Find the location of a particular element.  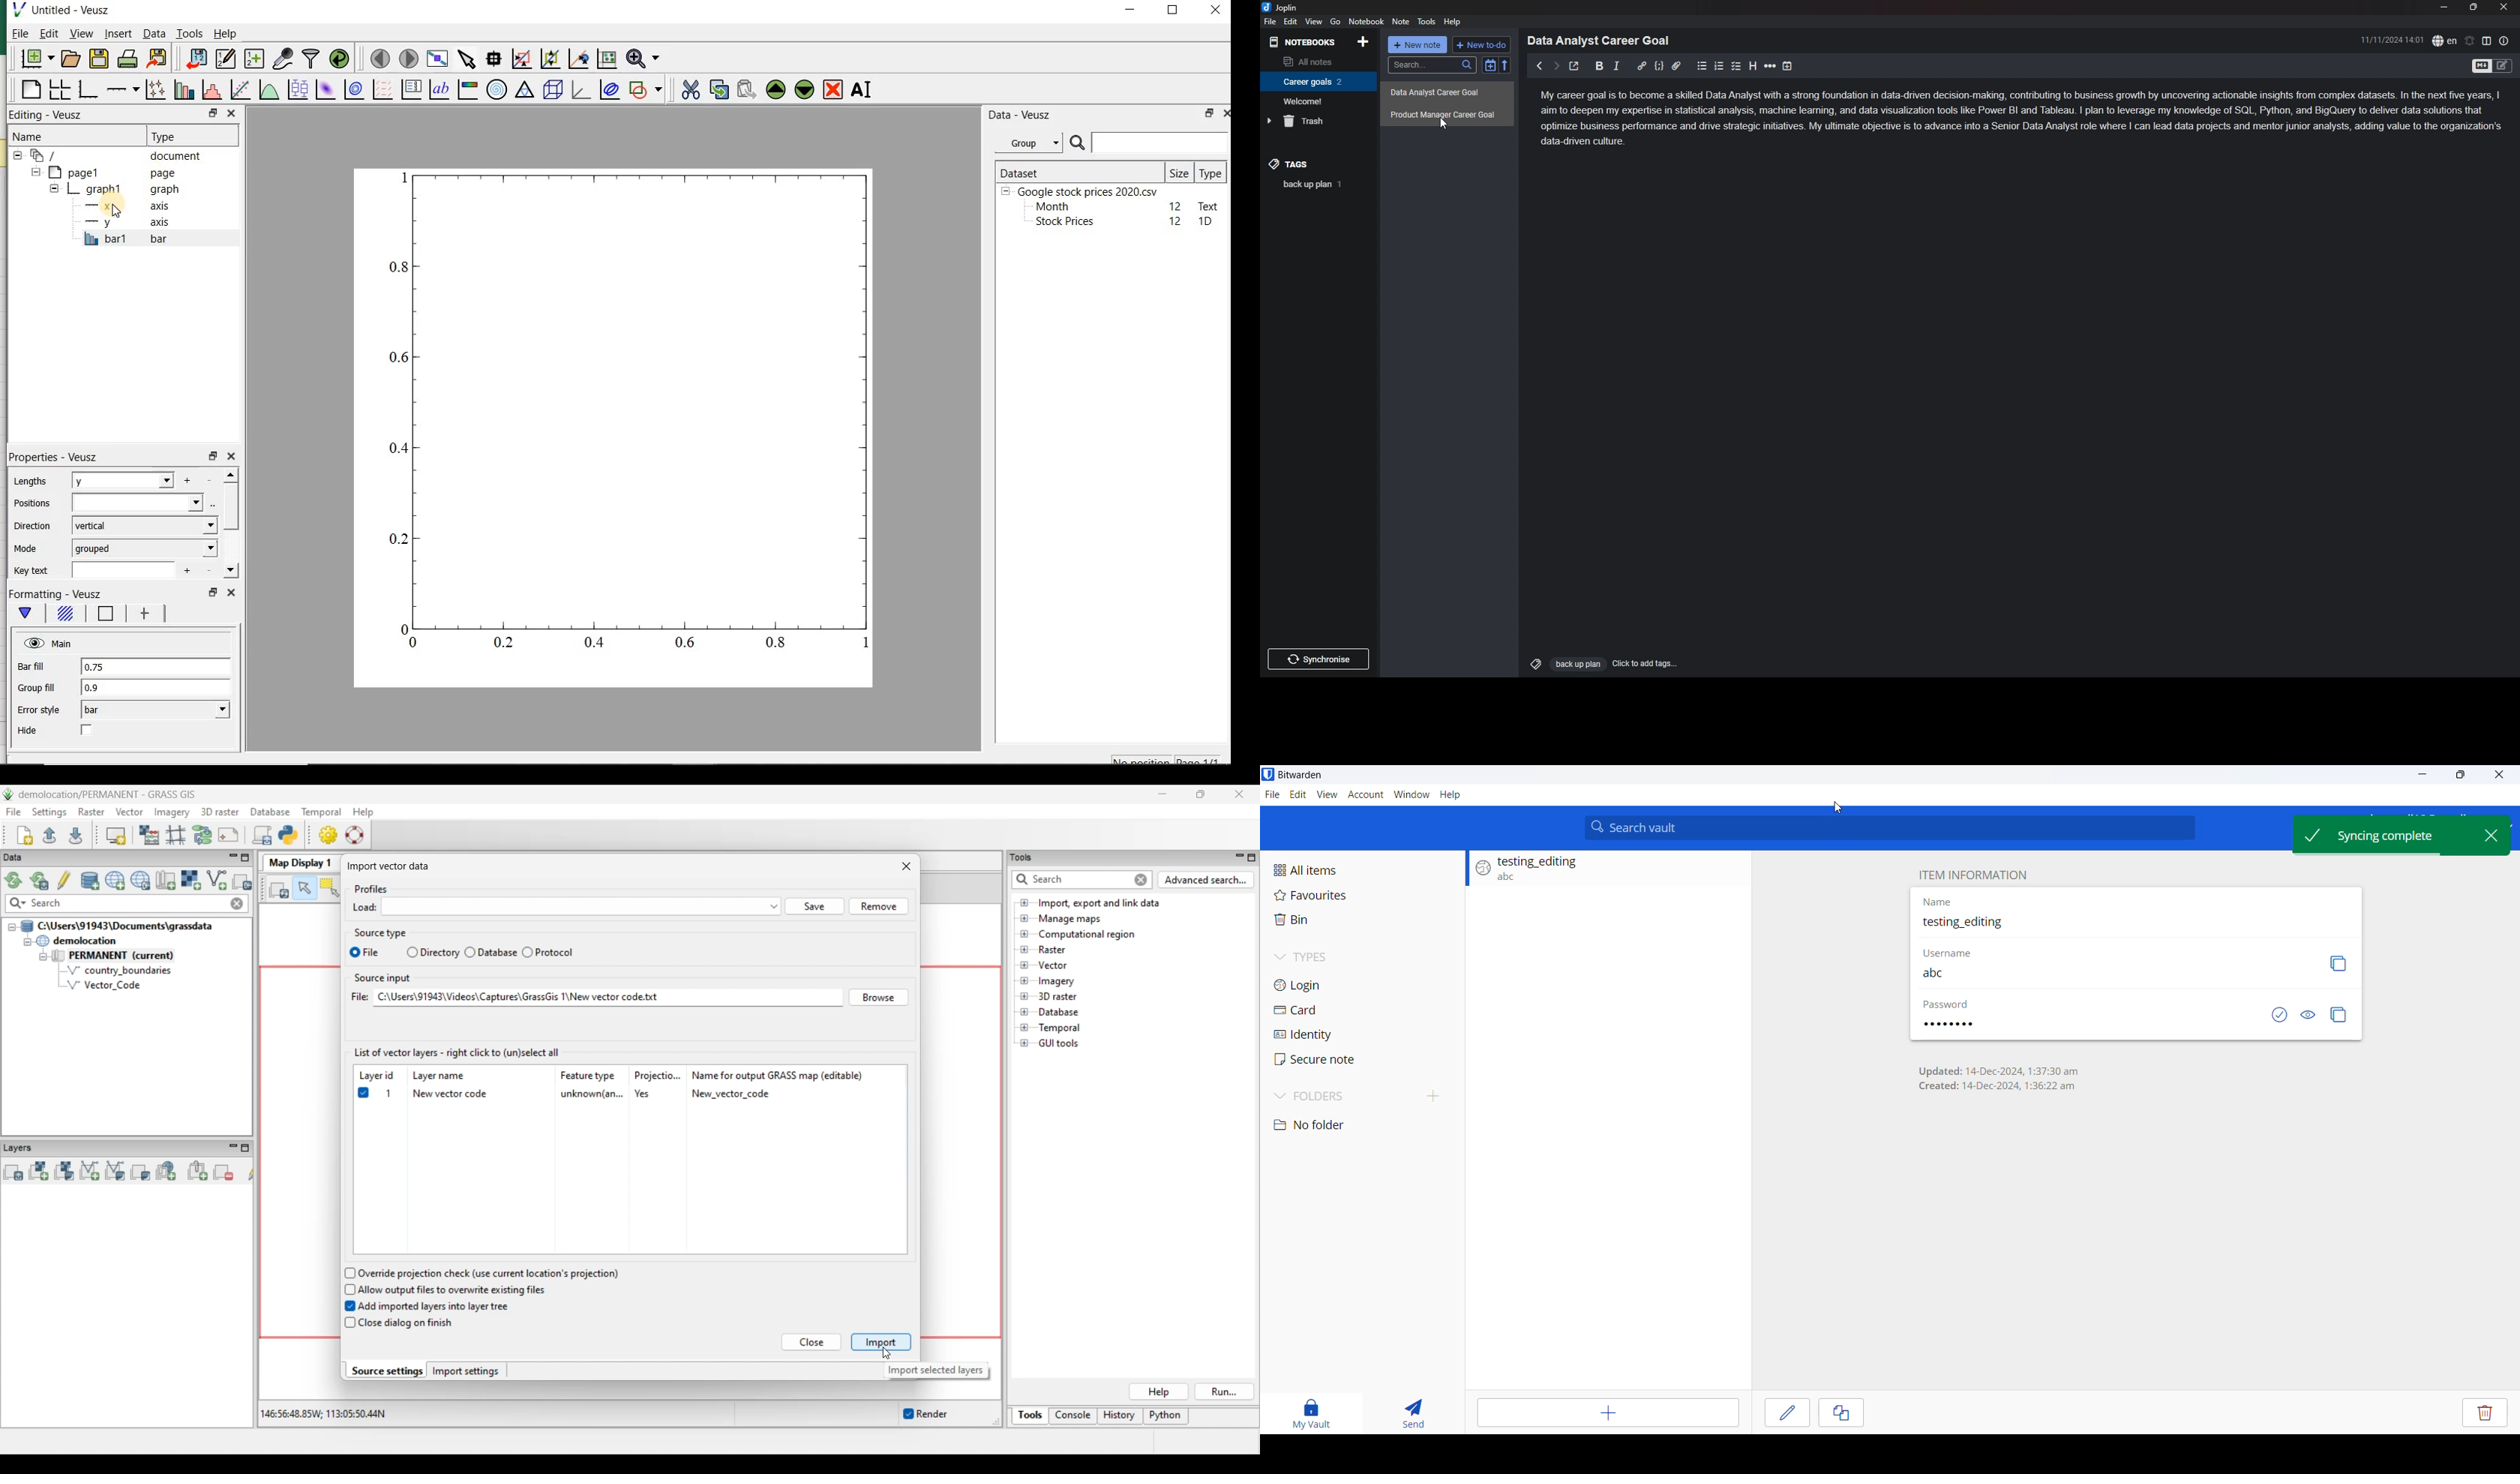

Product Manager Career Goal is located at coordinates (1448, 114).